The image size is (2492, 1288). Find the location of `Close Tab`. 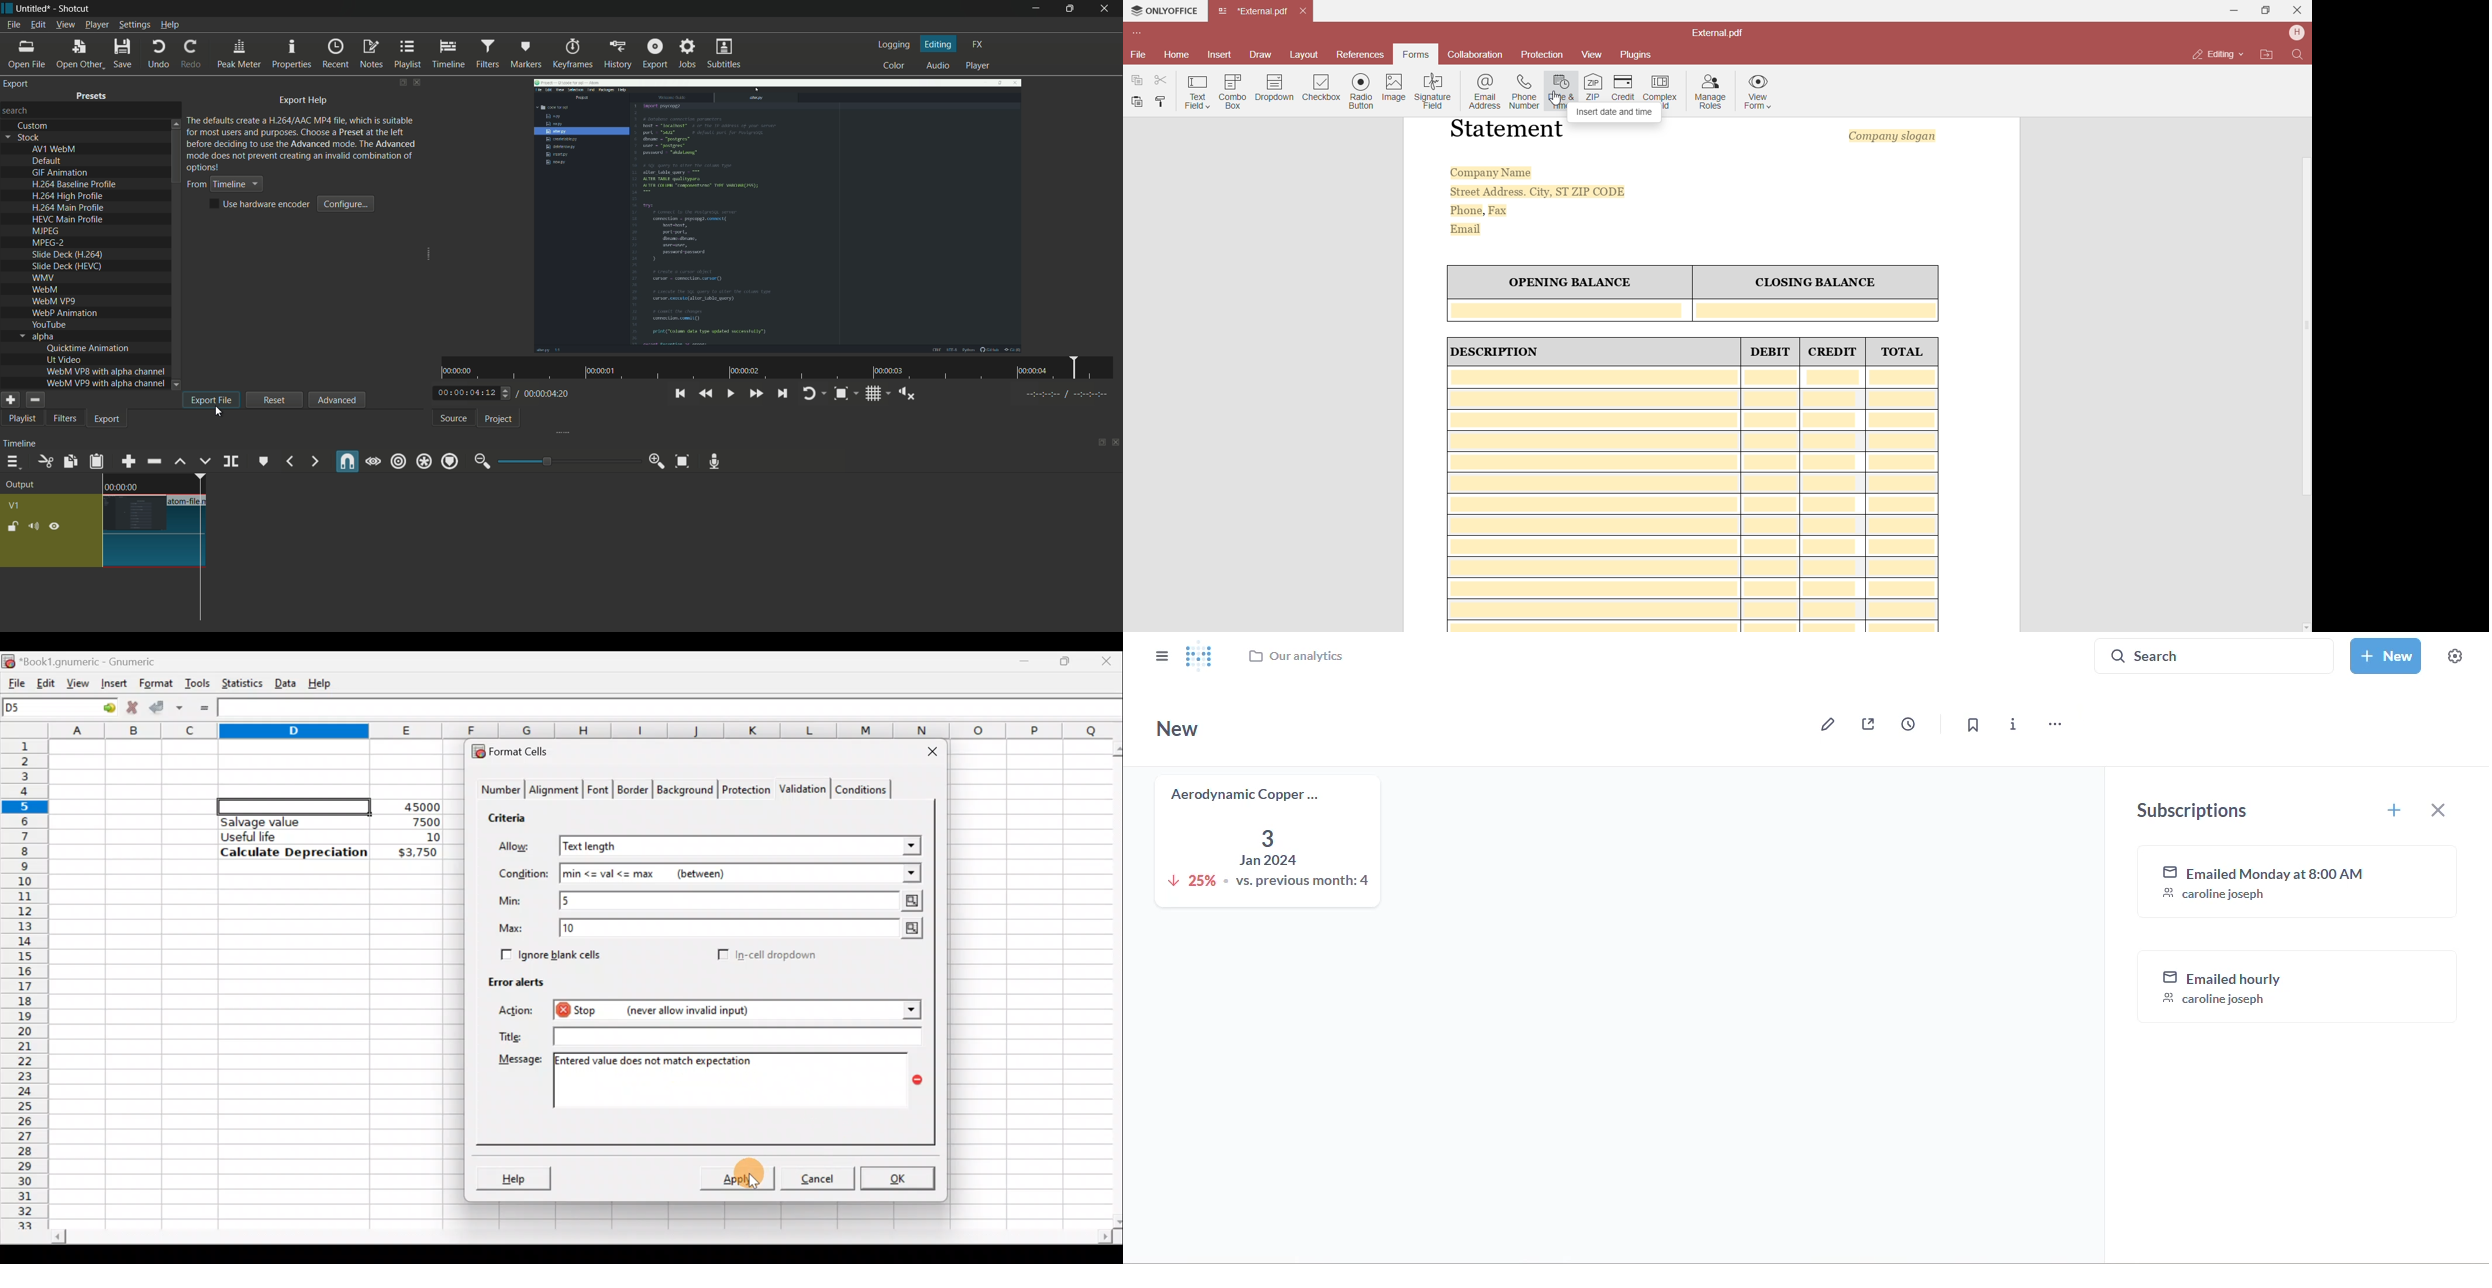

Close Tab is located at coordinates (1305, 9).